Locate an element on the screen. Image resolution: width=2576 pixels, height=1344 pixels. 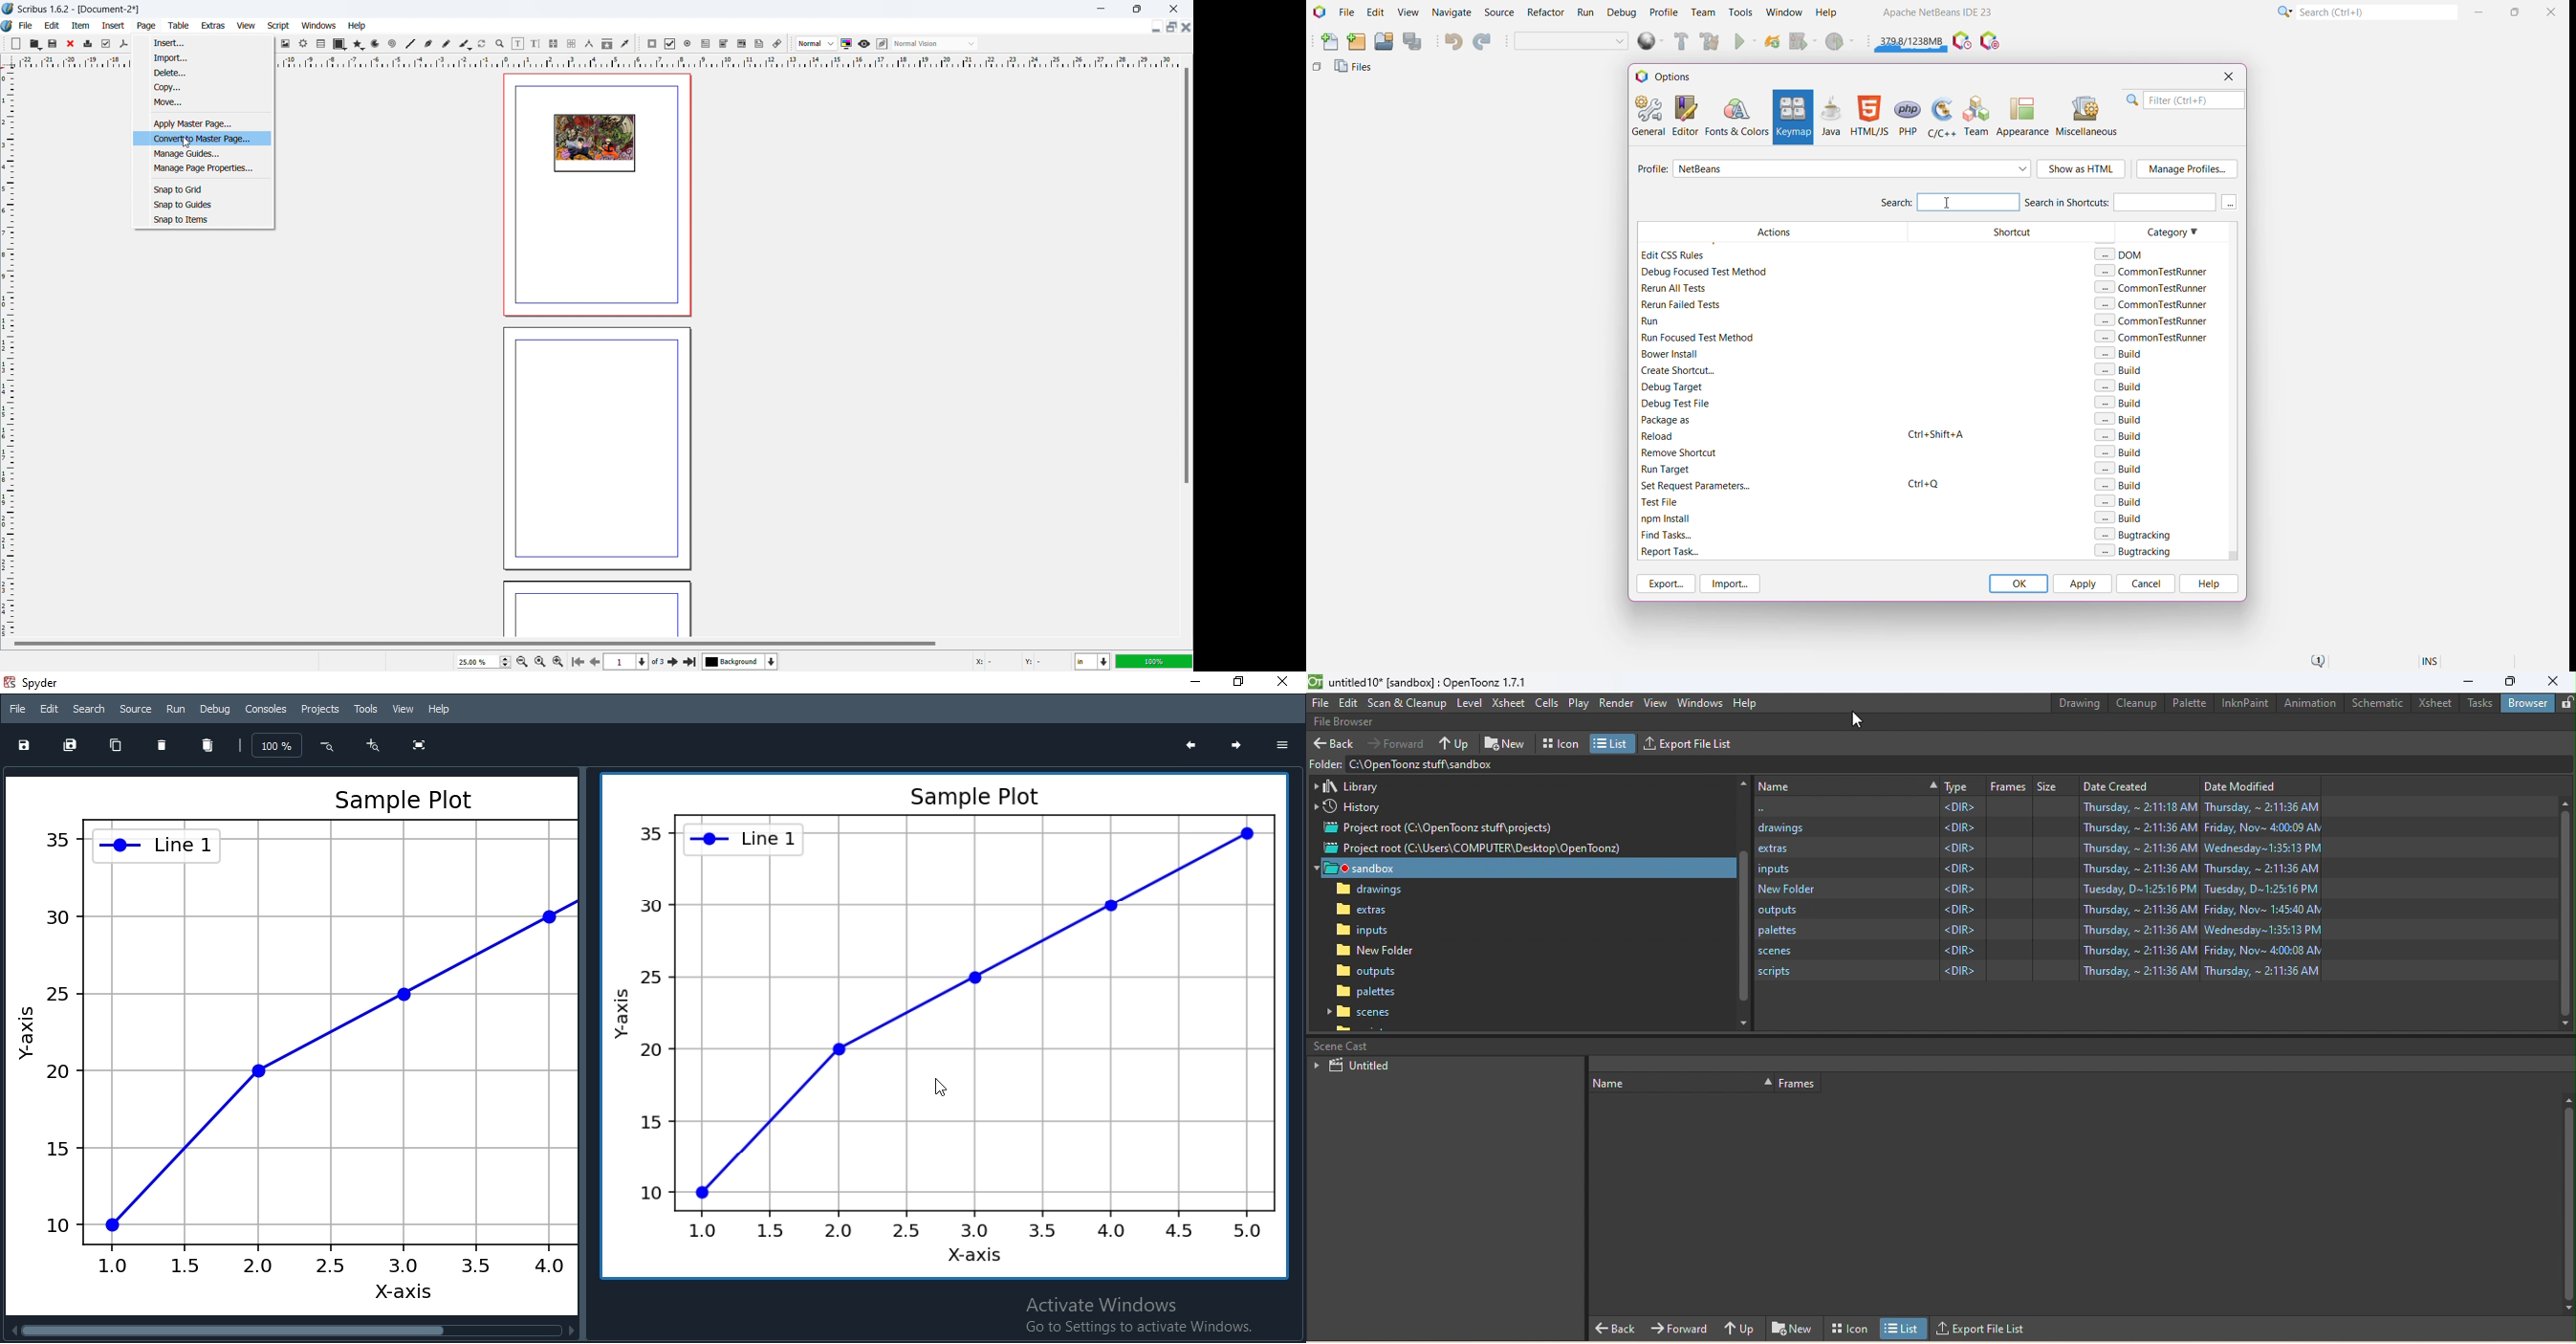
horizontal scrollbar is located at coordinates (475, 643).